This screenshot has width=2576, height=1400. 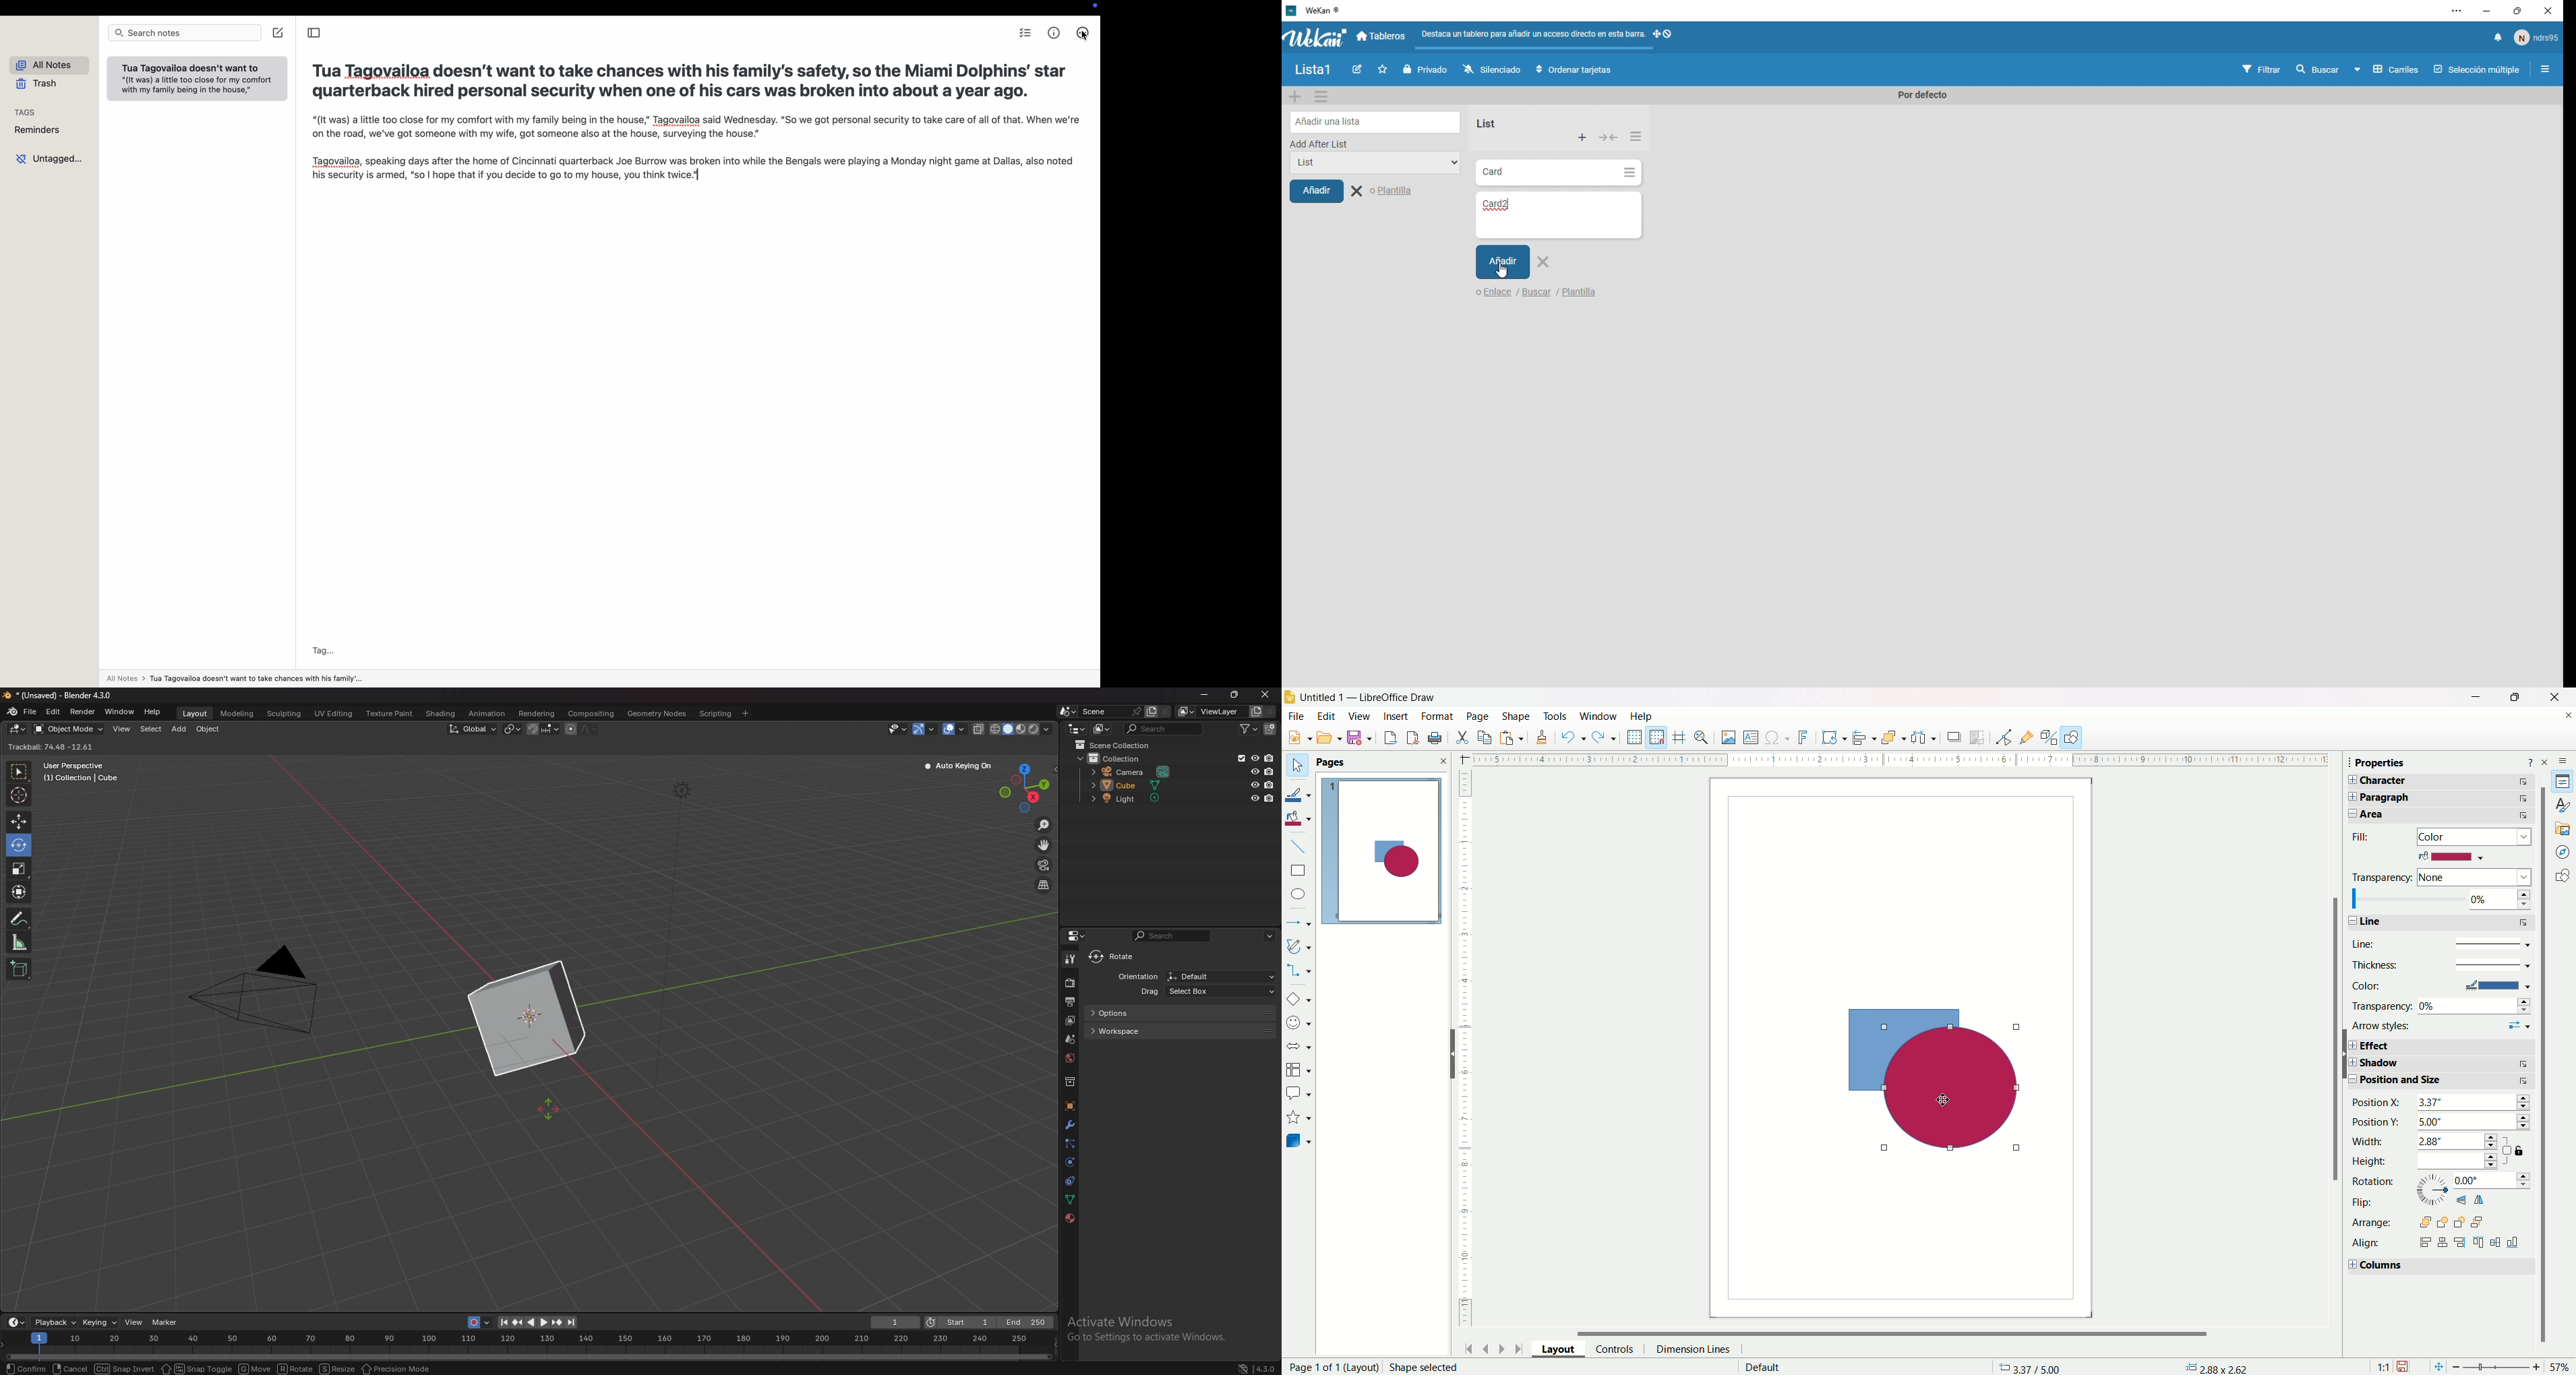 What do you see at coordinates (2426, 1142) in the screenshot?
I see `width` at bounding box center [2426, 1142].